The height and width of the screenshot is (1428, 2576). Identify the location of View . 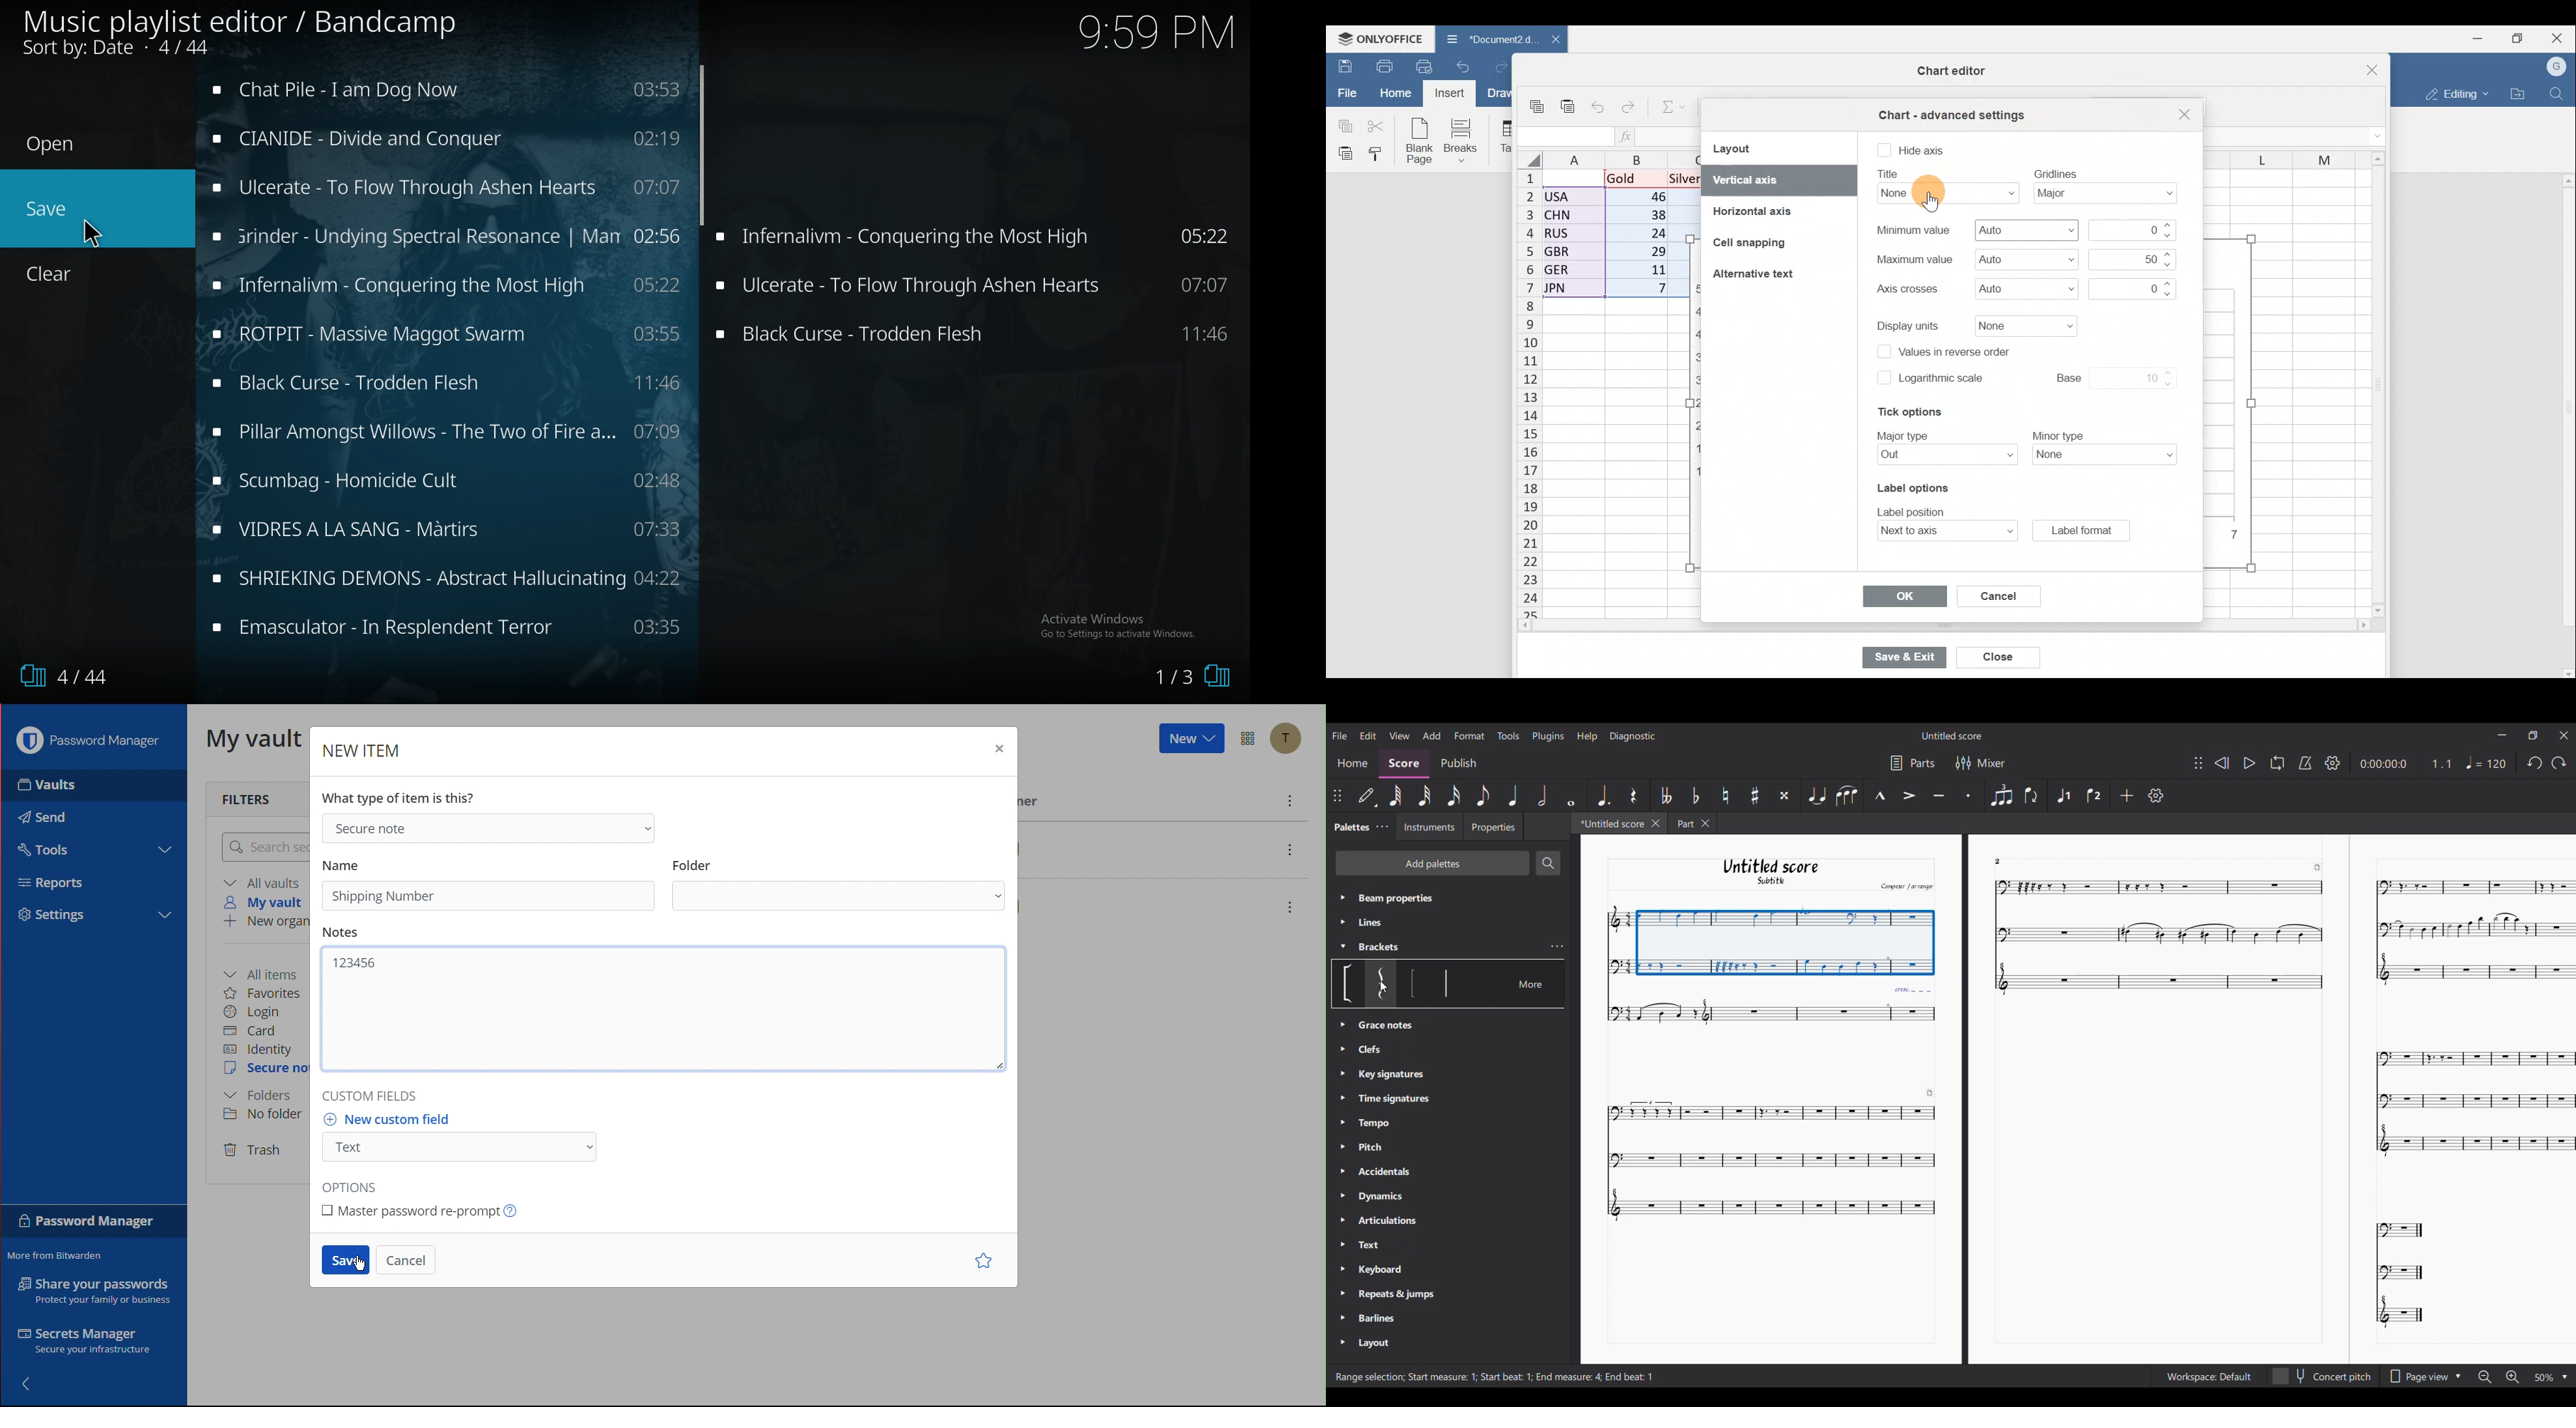
(1400, 735).